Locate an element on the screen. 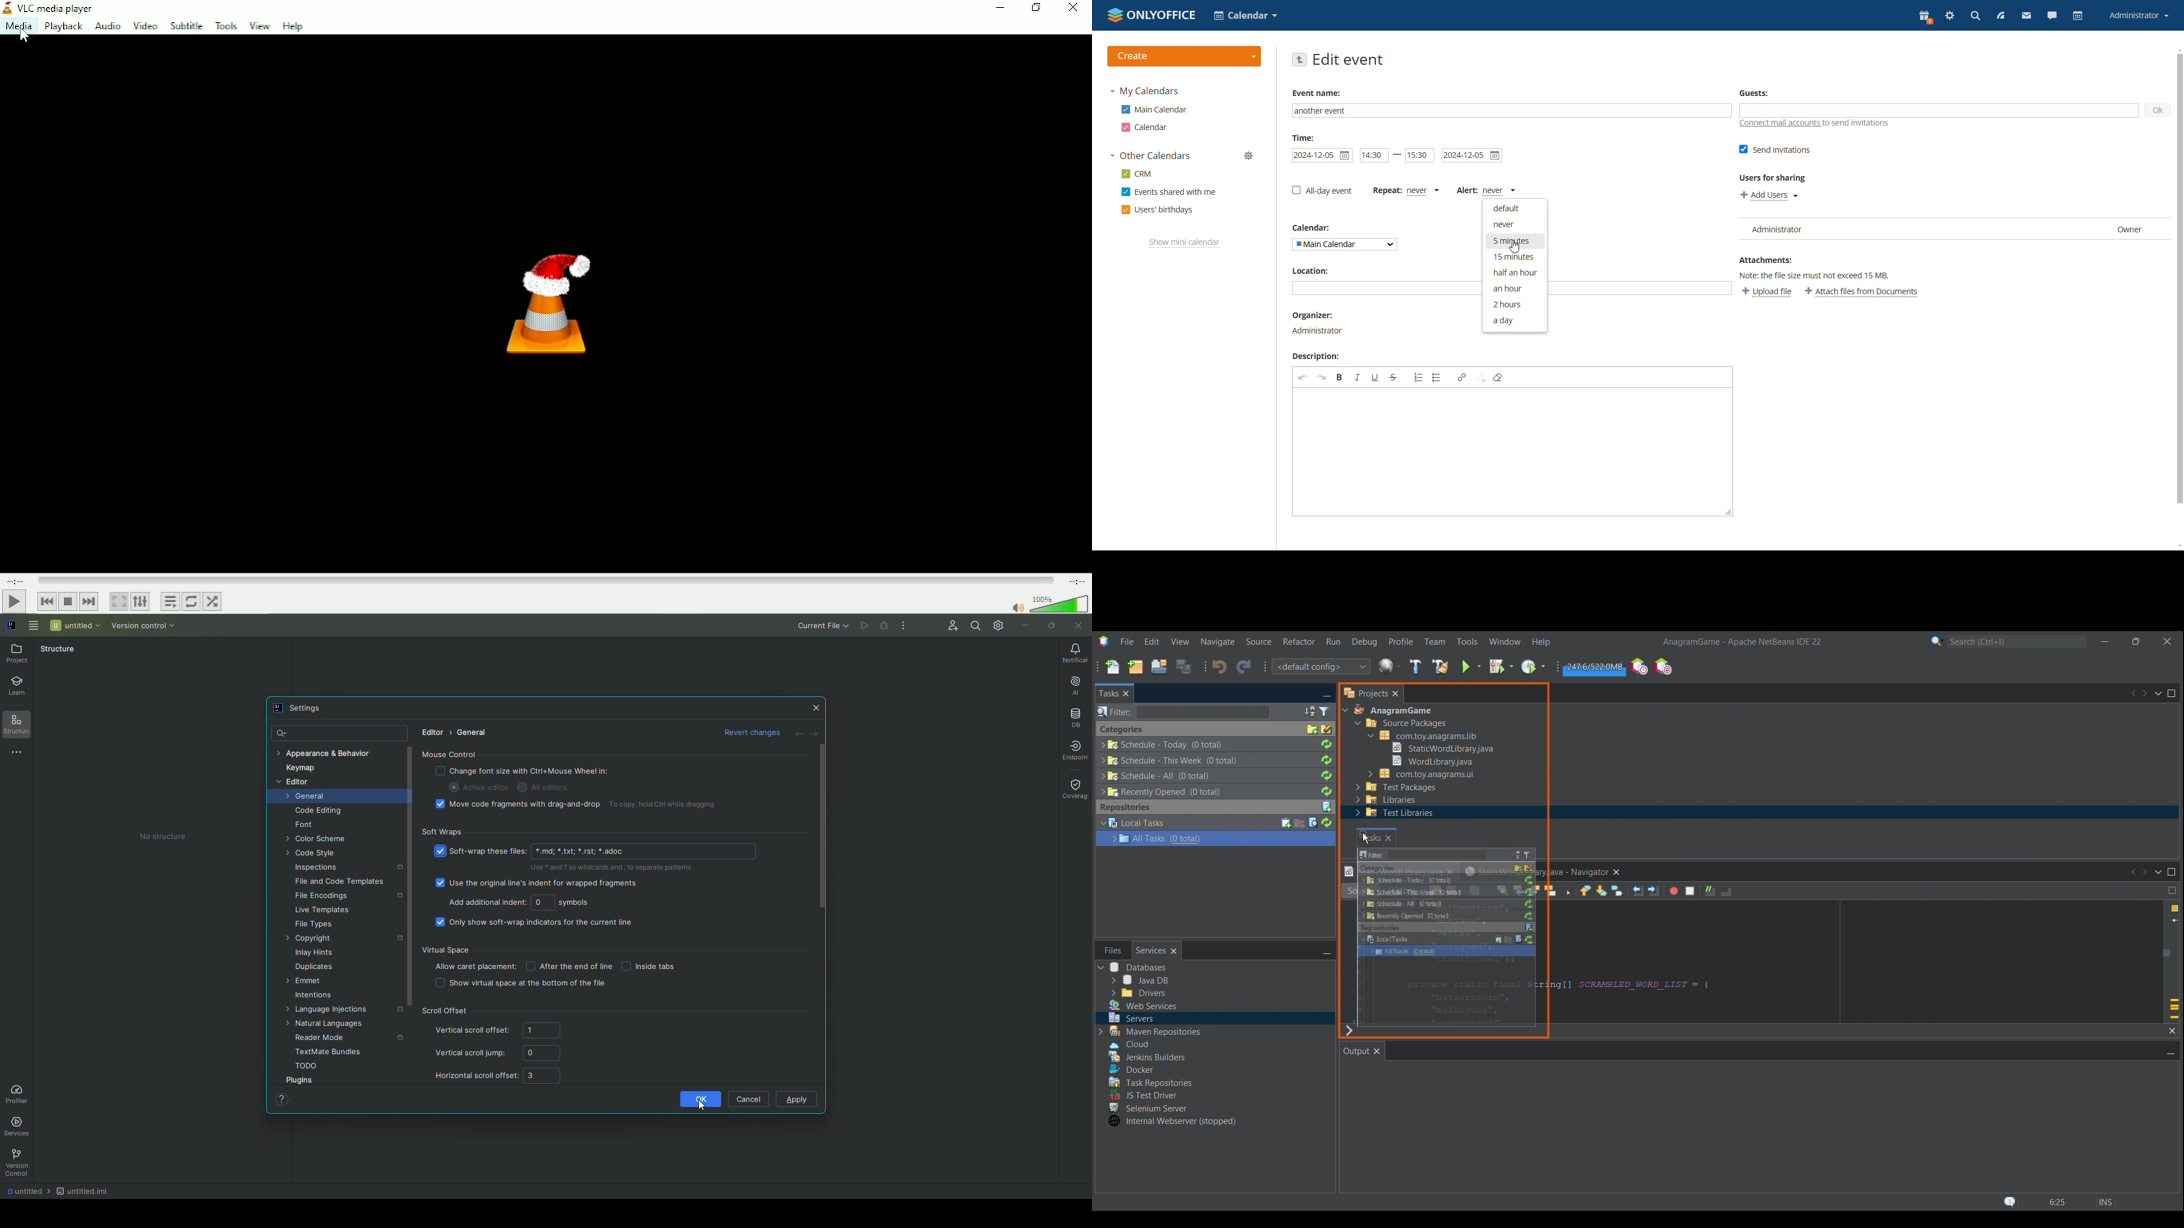  Structure is located at coordinates (64, 652).